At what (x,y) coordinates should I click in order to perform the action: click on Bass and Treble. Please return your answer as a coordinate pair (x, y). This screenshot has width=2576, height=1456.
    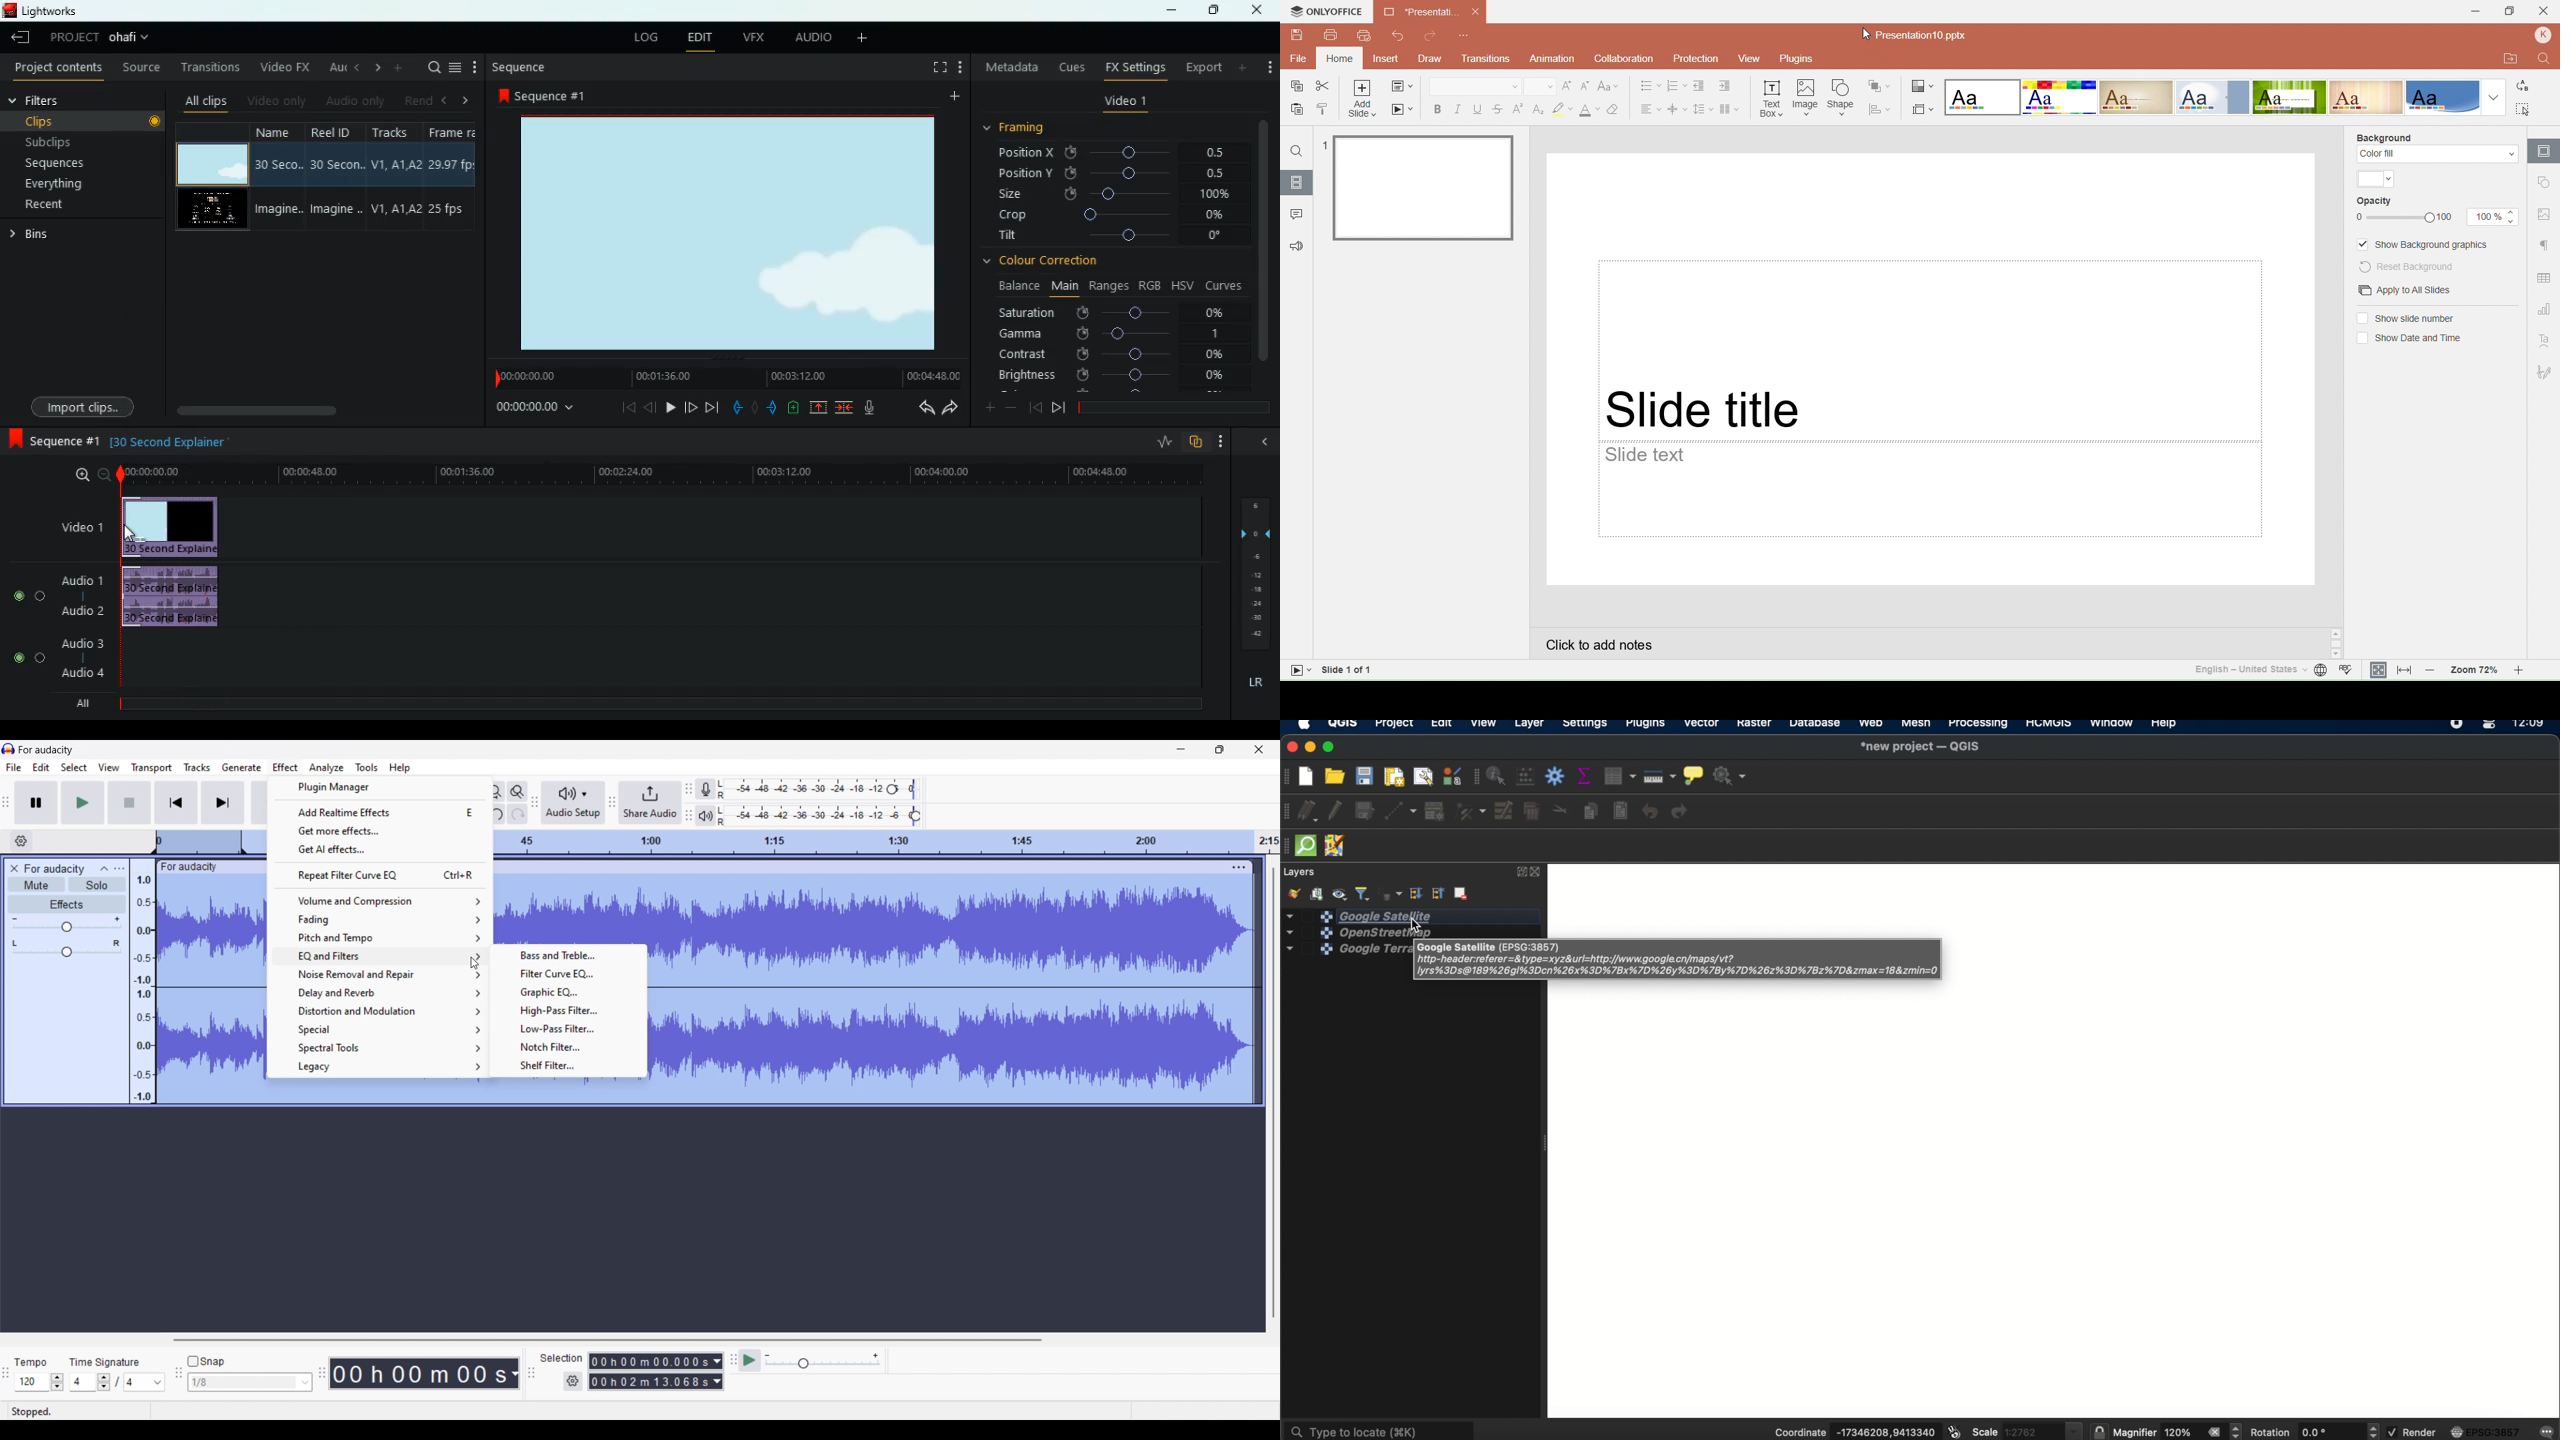
    Looking at the image, I should click on (570, 955).